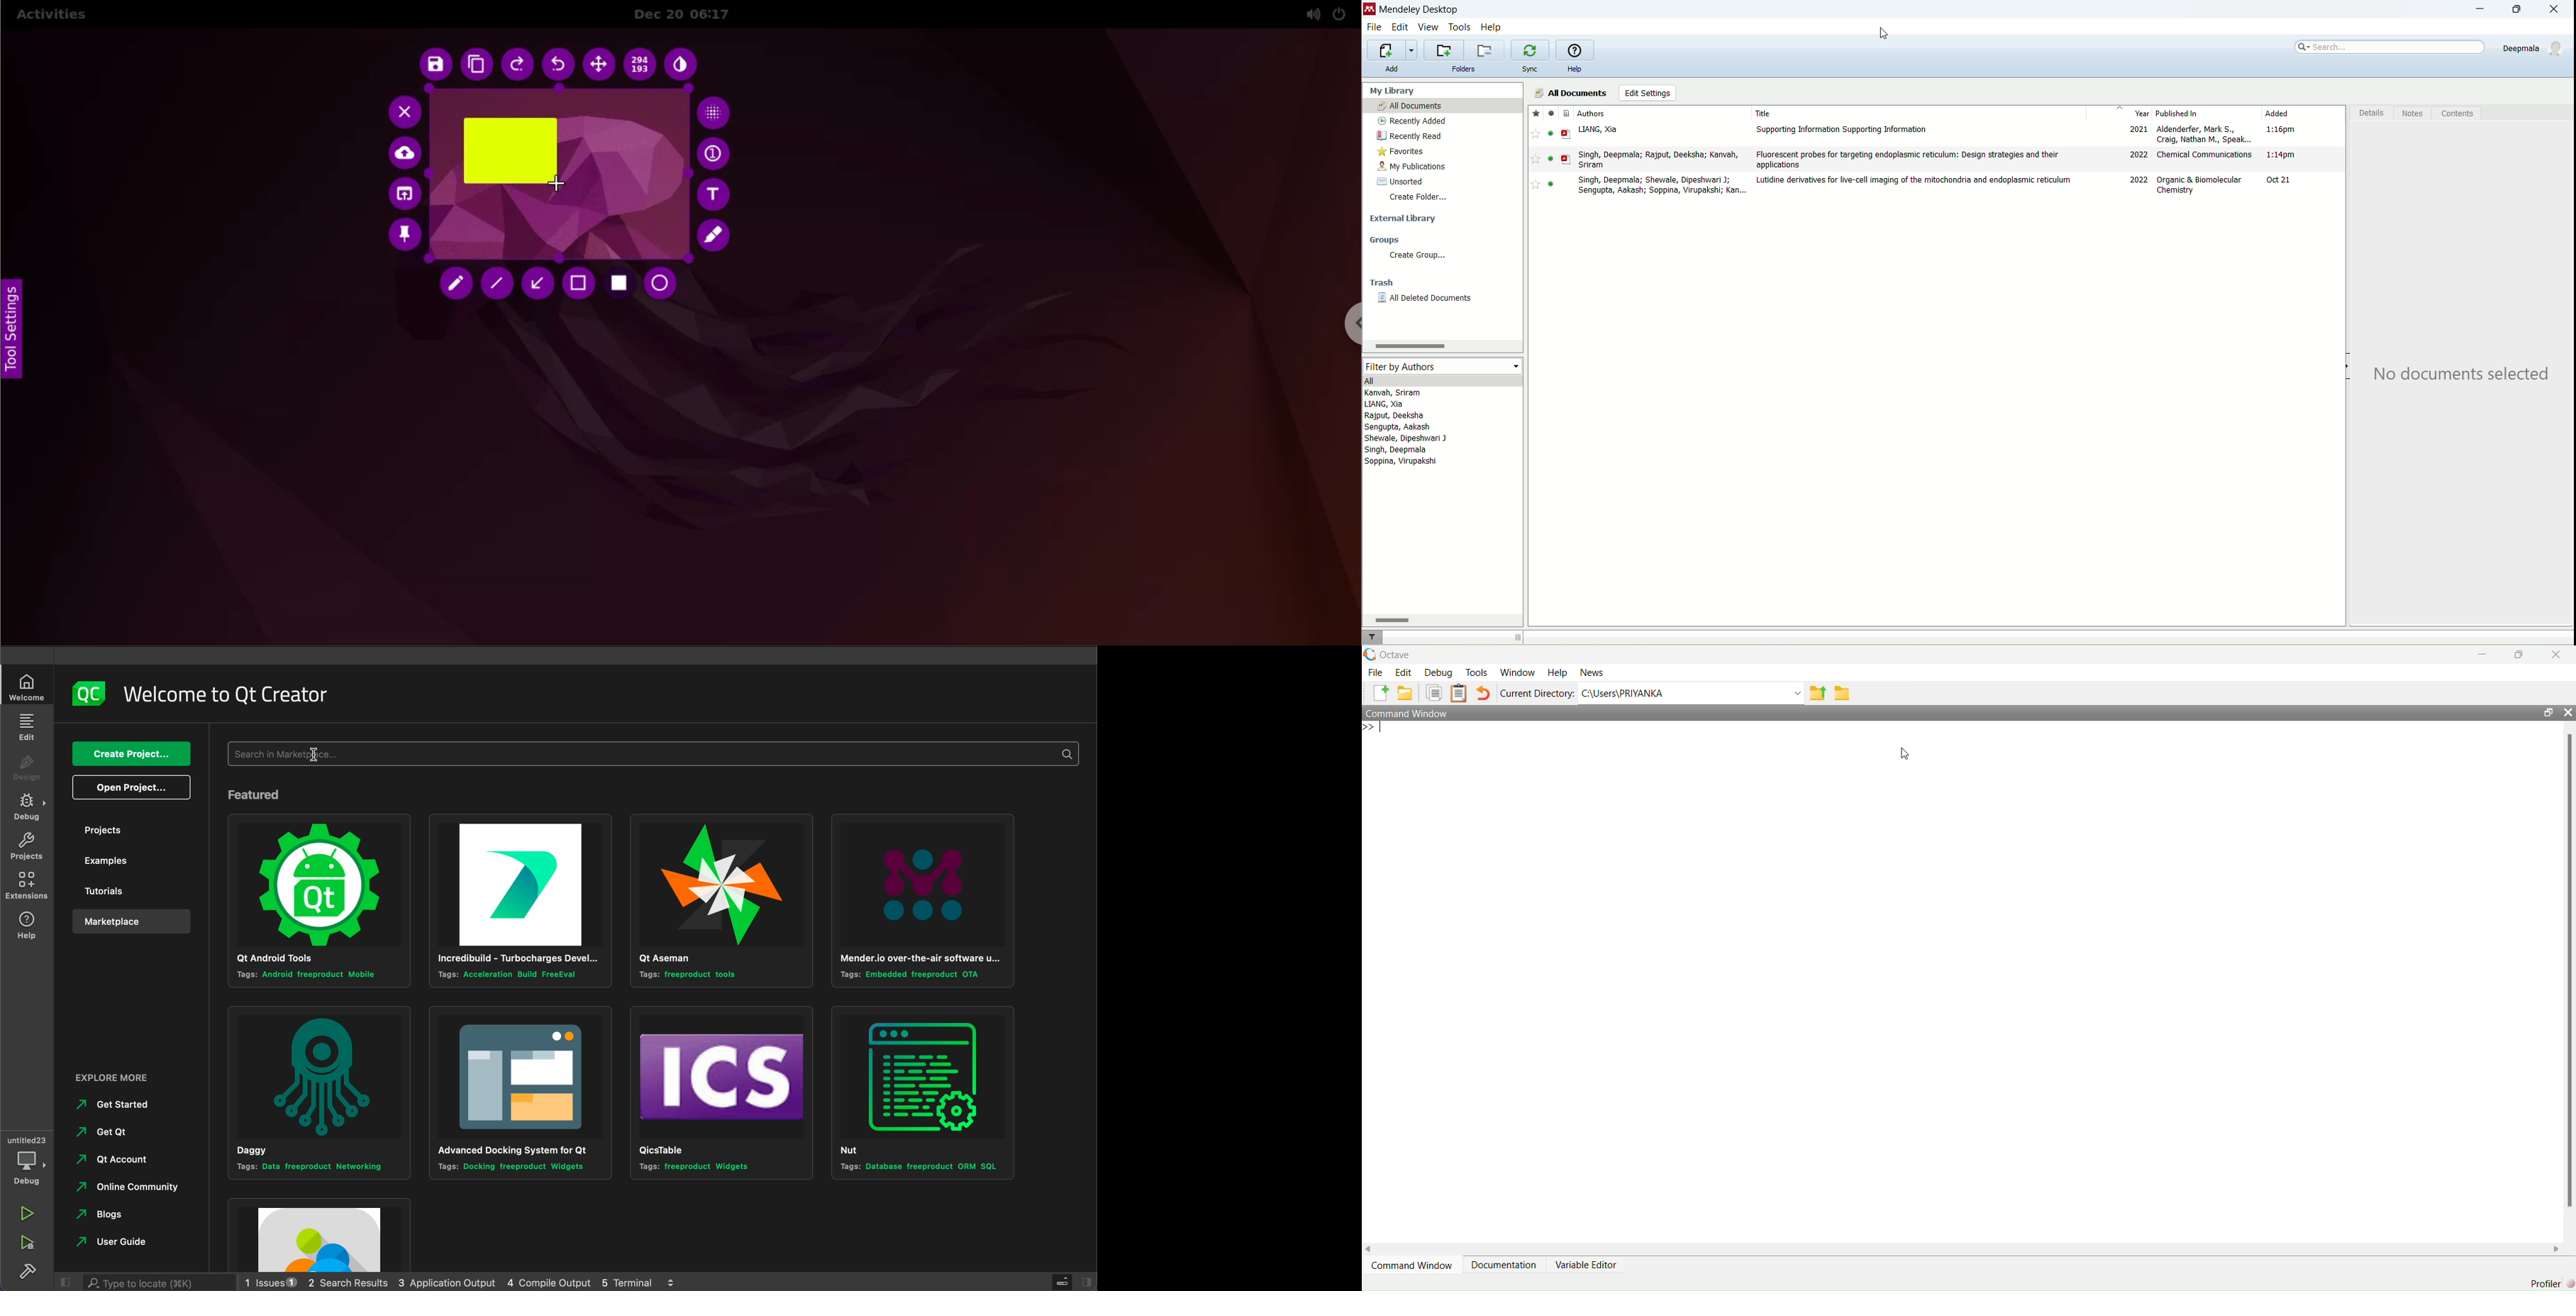  Describe the element at coordinates (2281, 179) in the screenshot. I see `Oct 21` at that location.